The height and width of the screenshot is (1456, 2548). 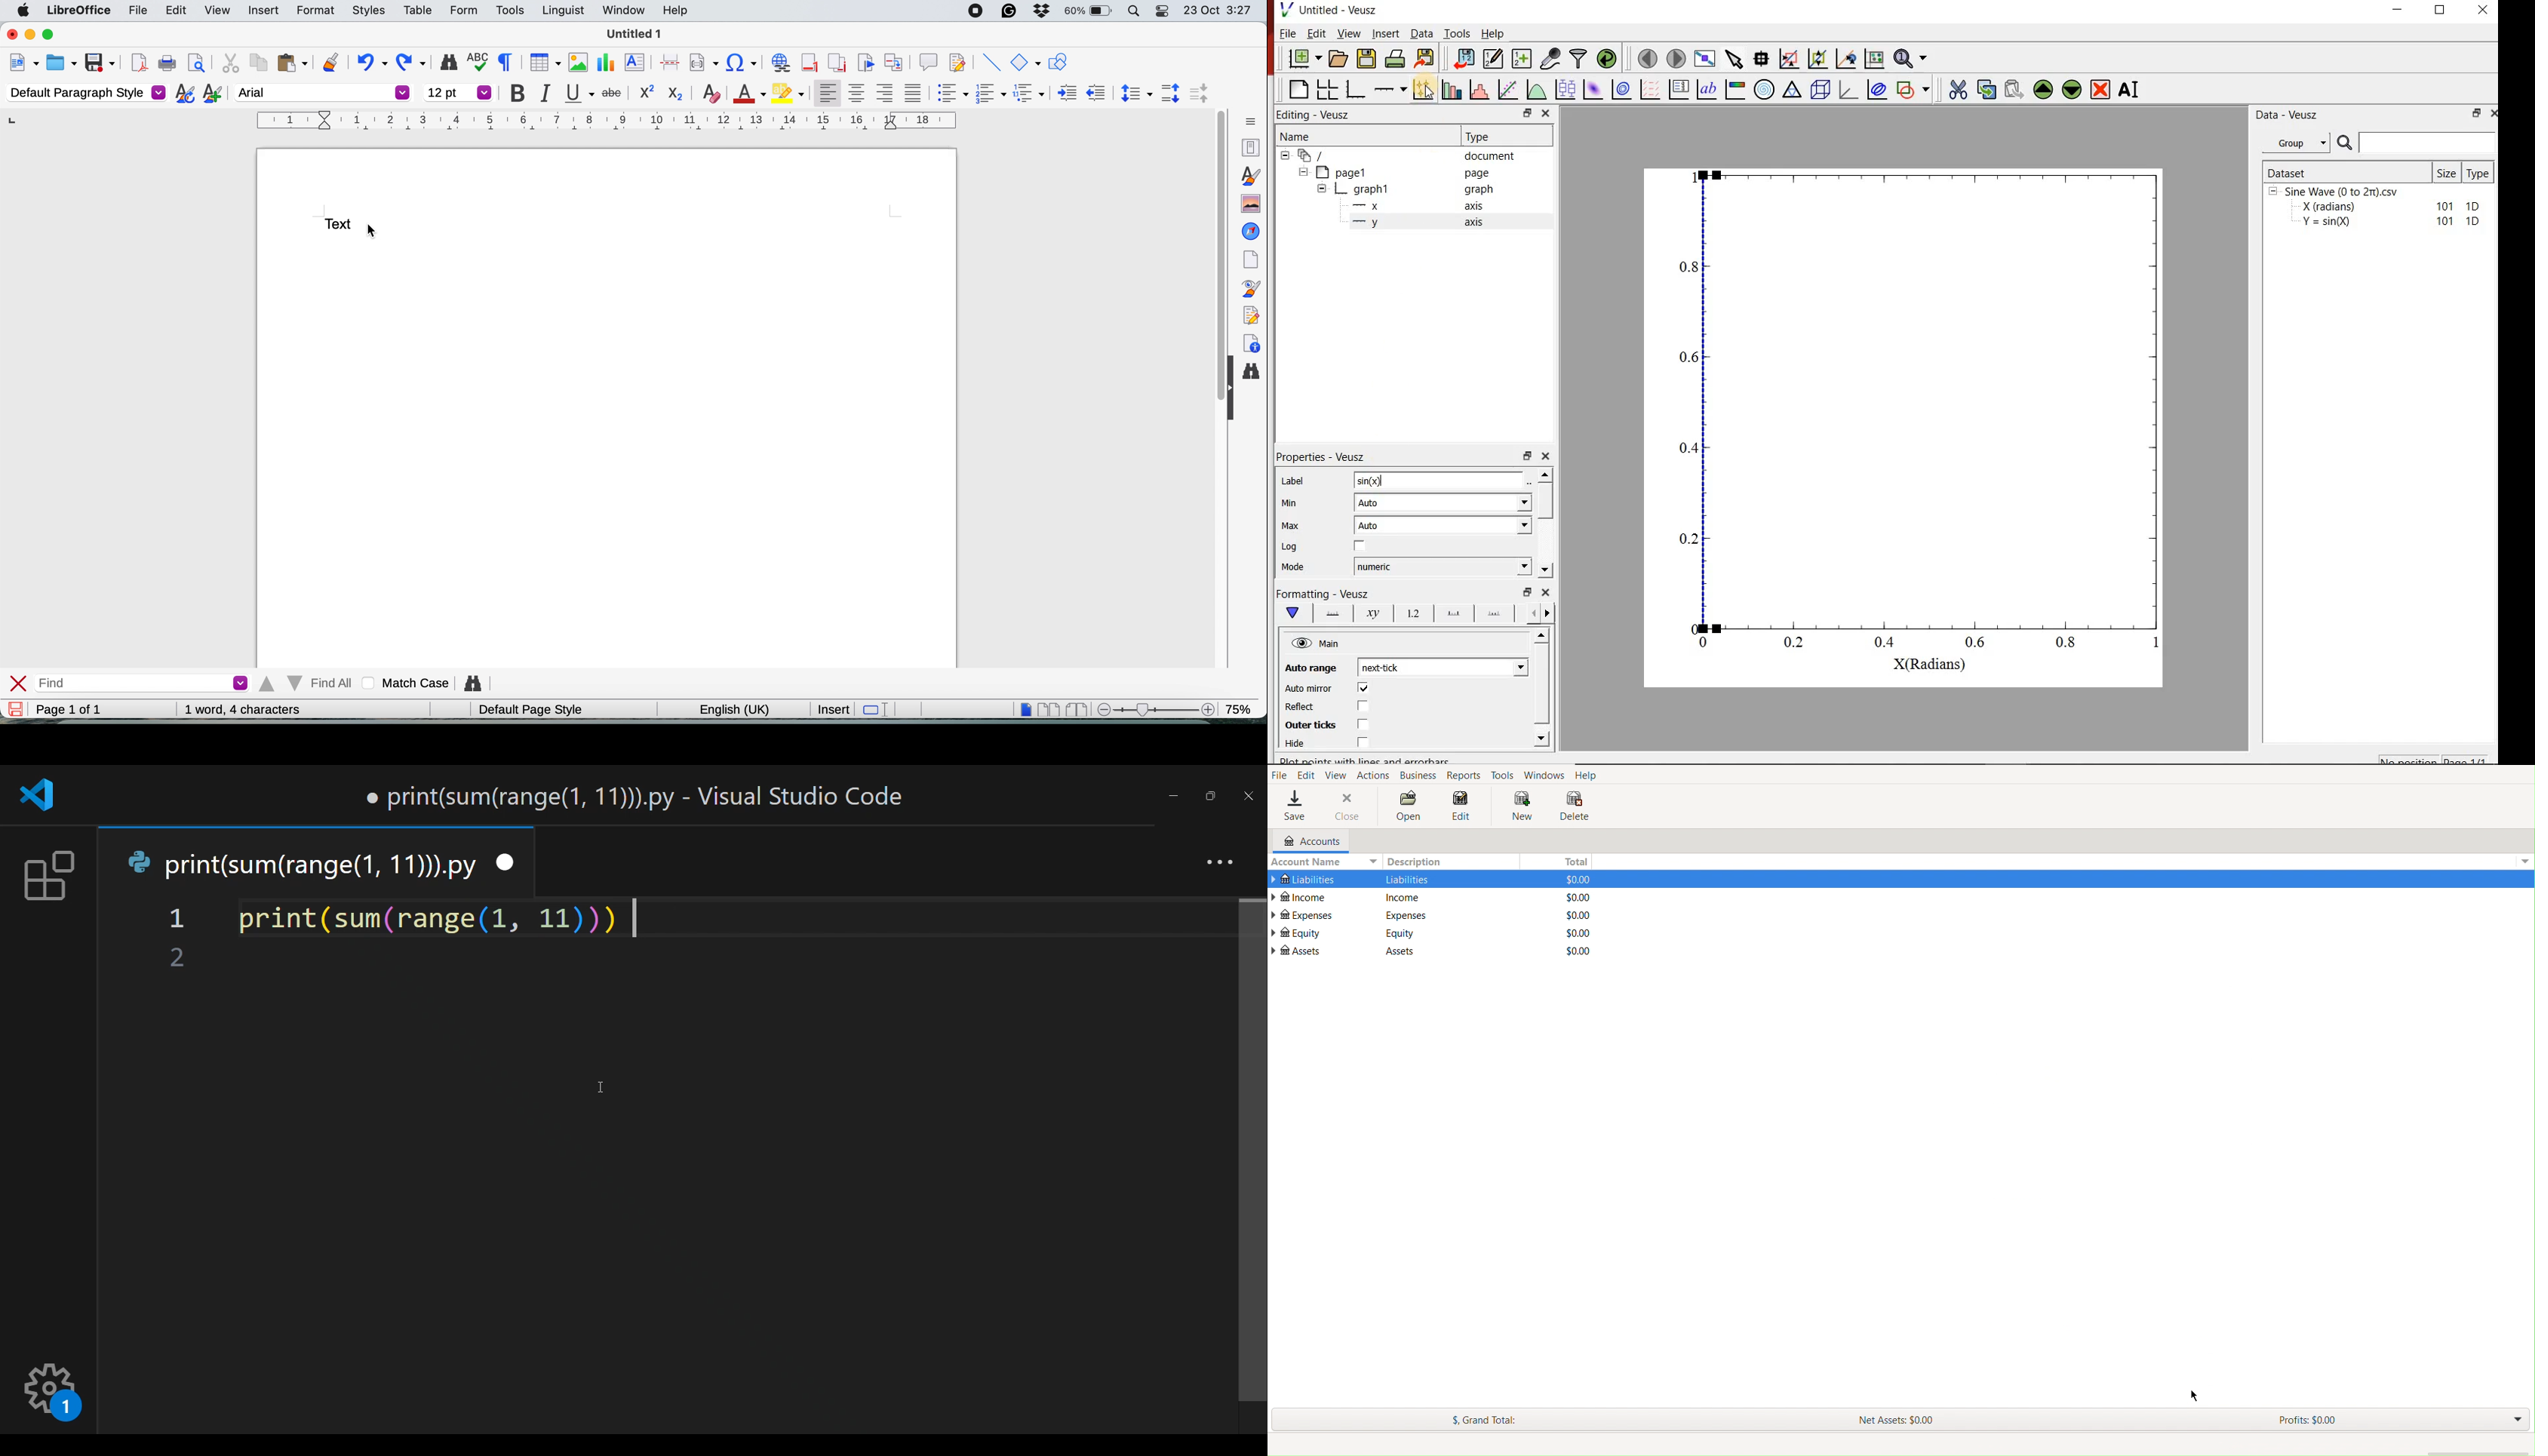 I want to click on grammarly, so click(x=1007, y=12).